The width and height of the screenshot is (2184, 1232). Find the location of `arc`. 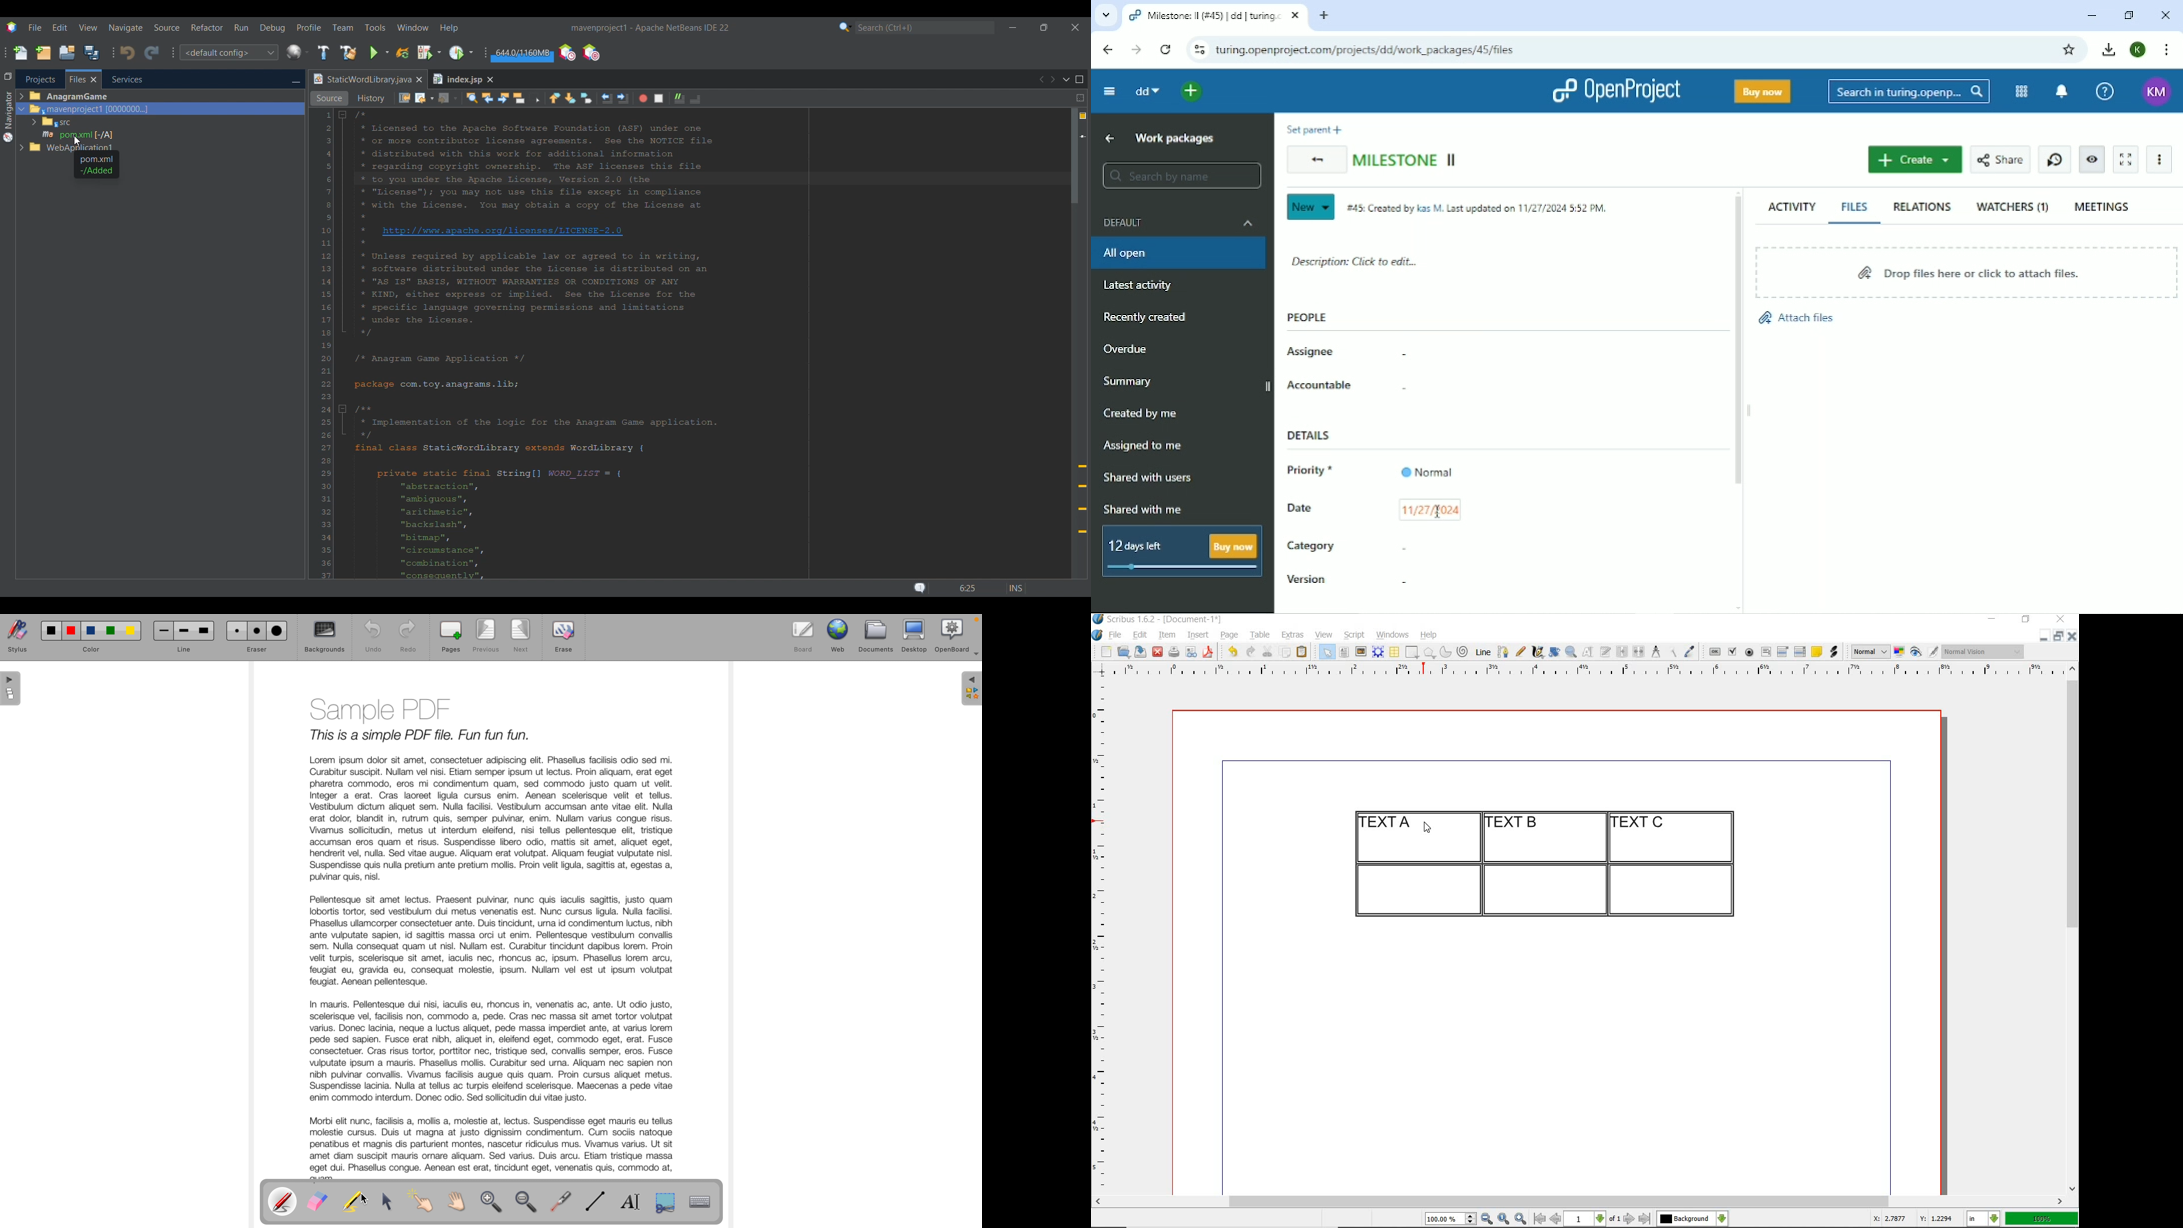

arc is located at coordinates (1445, 652).